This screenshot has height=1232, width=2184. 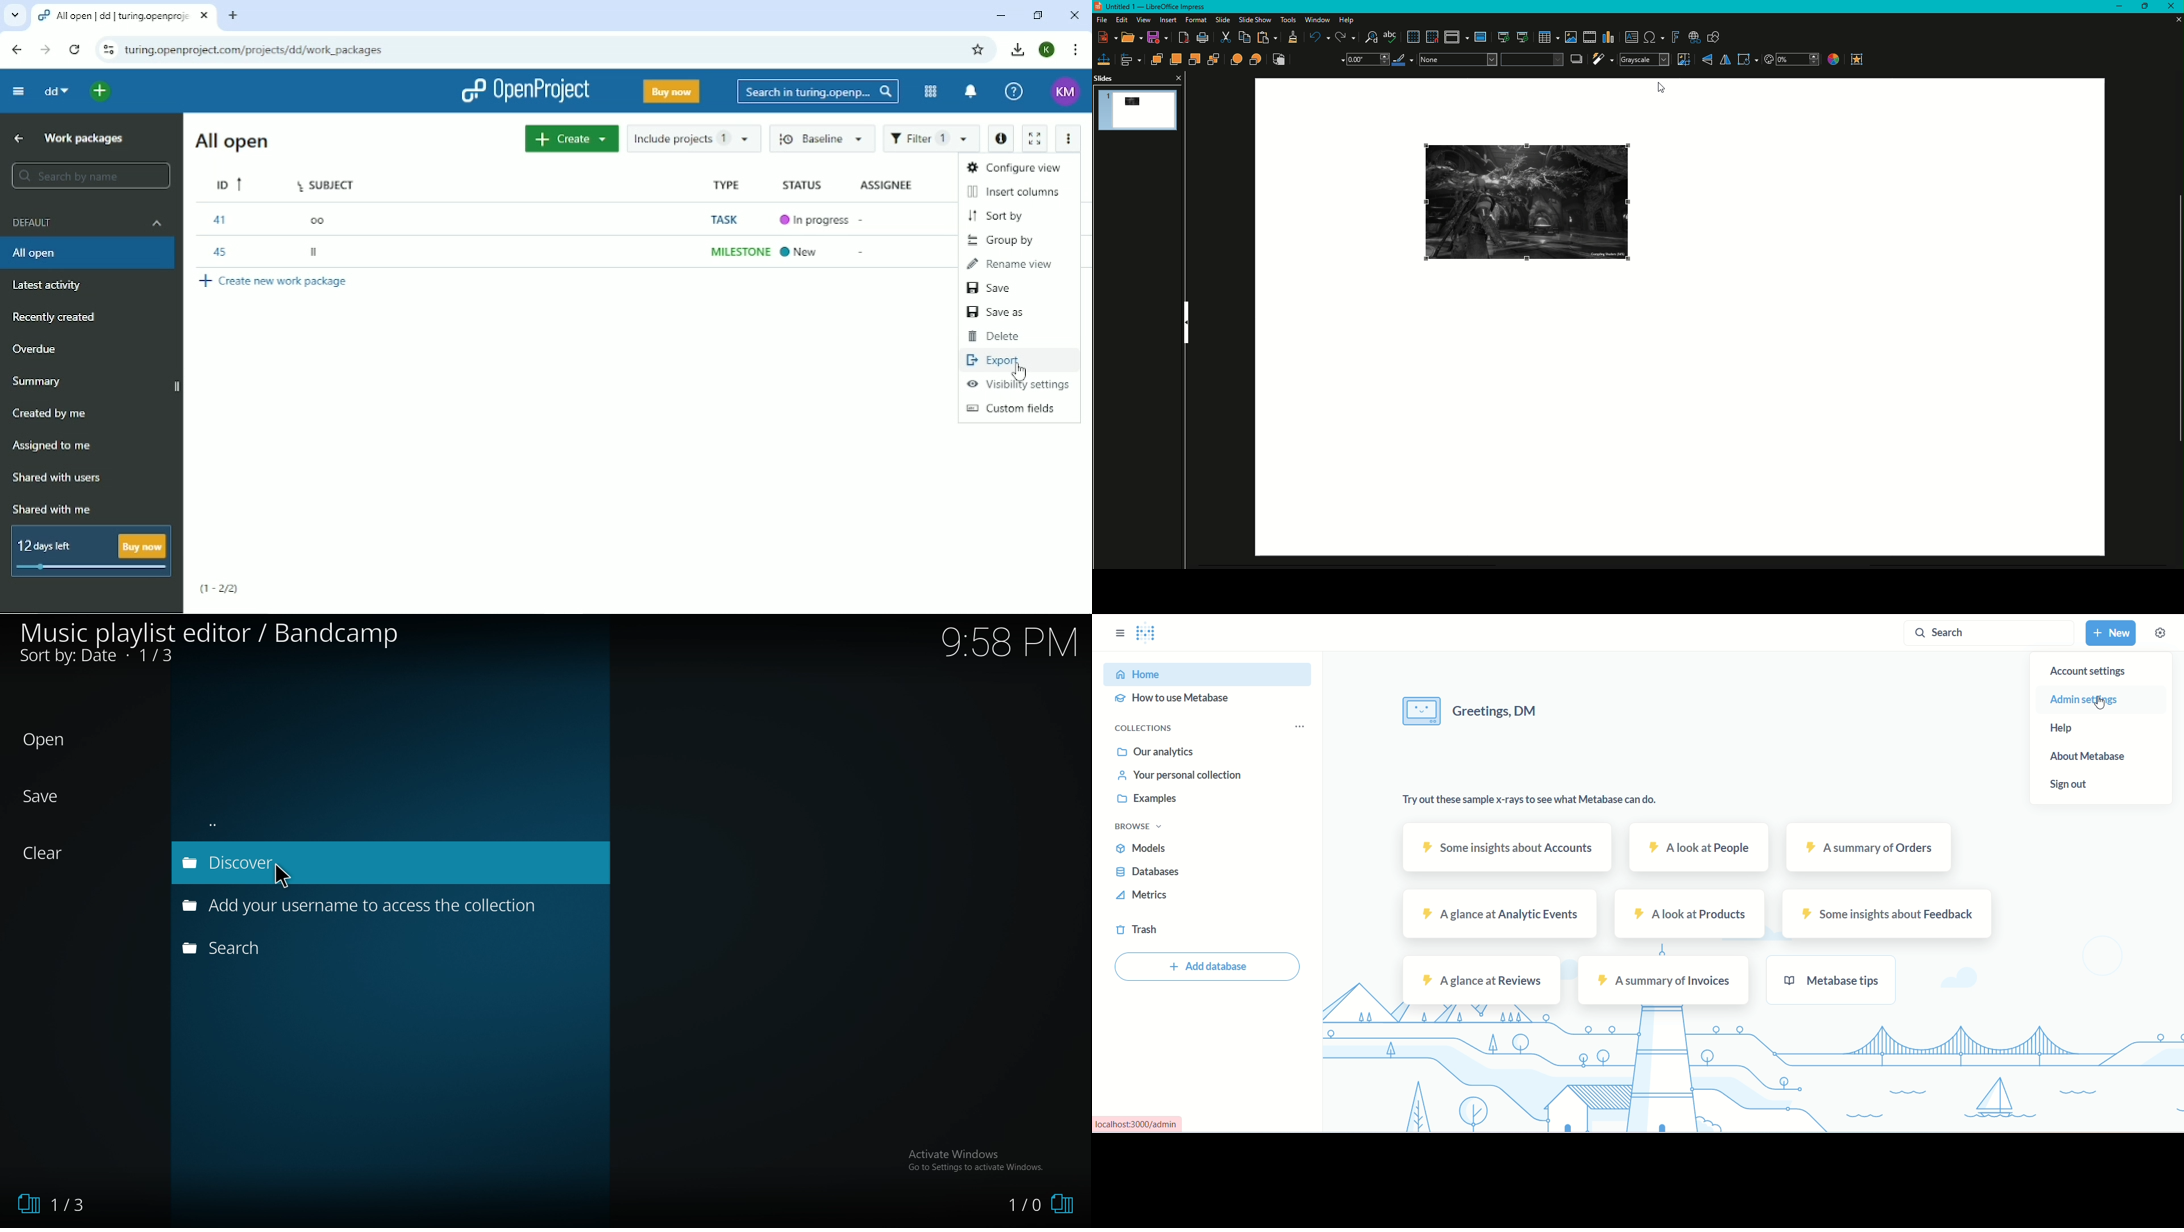 I want to click on In front, so click(x=1237, y=60).